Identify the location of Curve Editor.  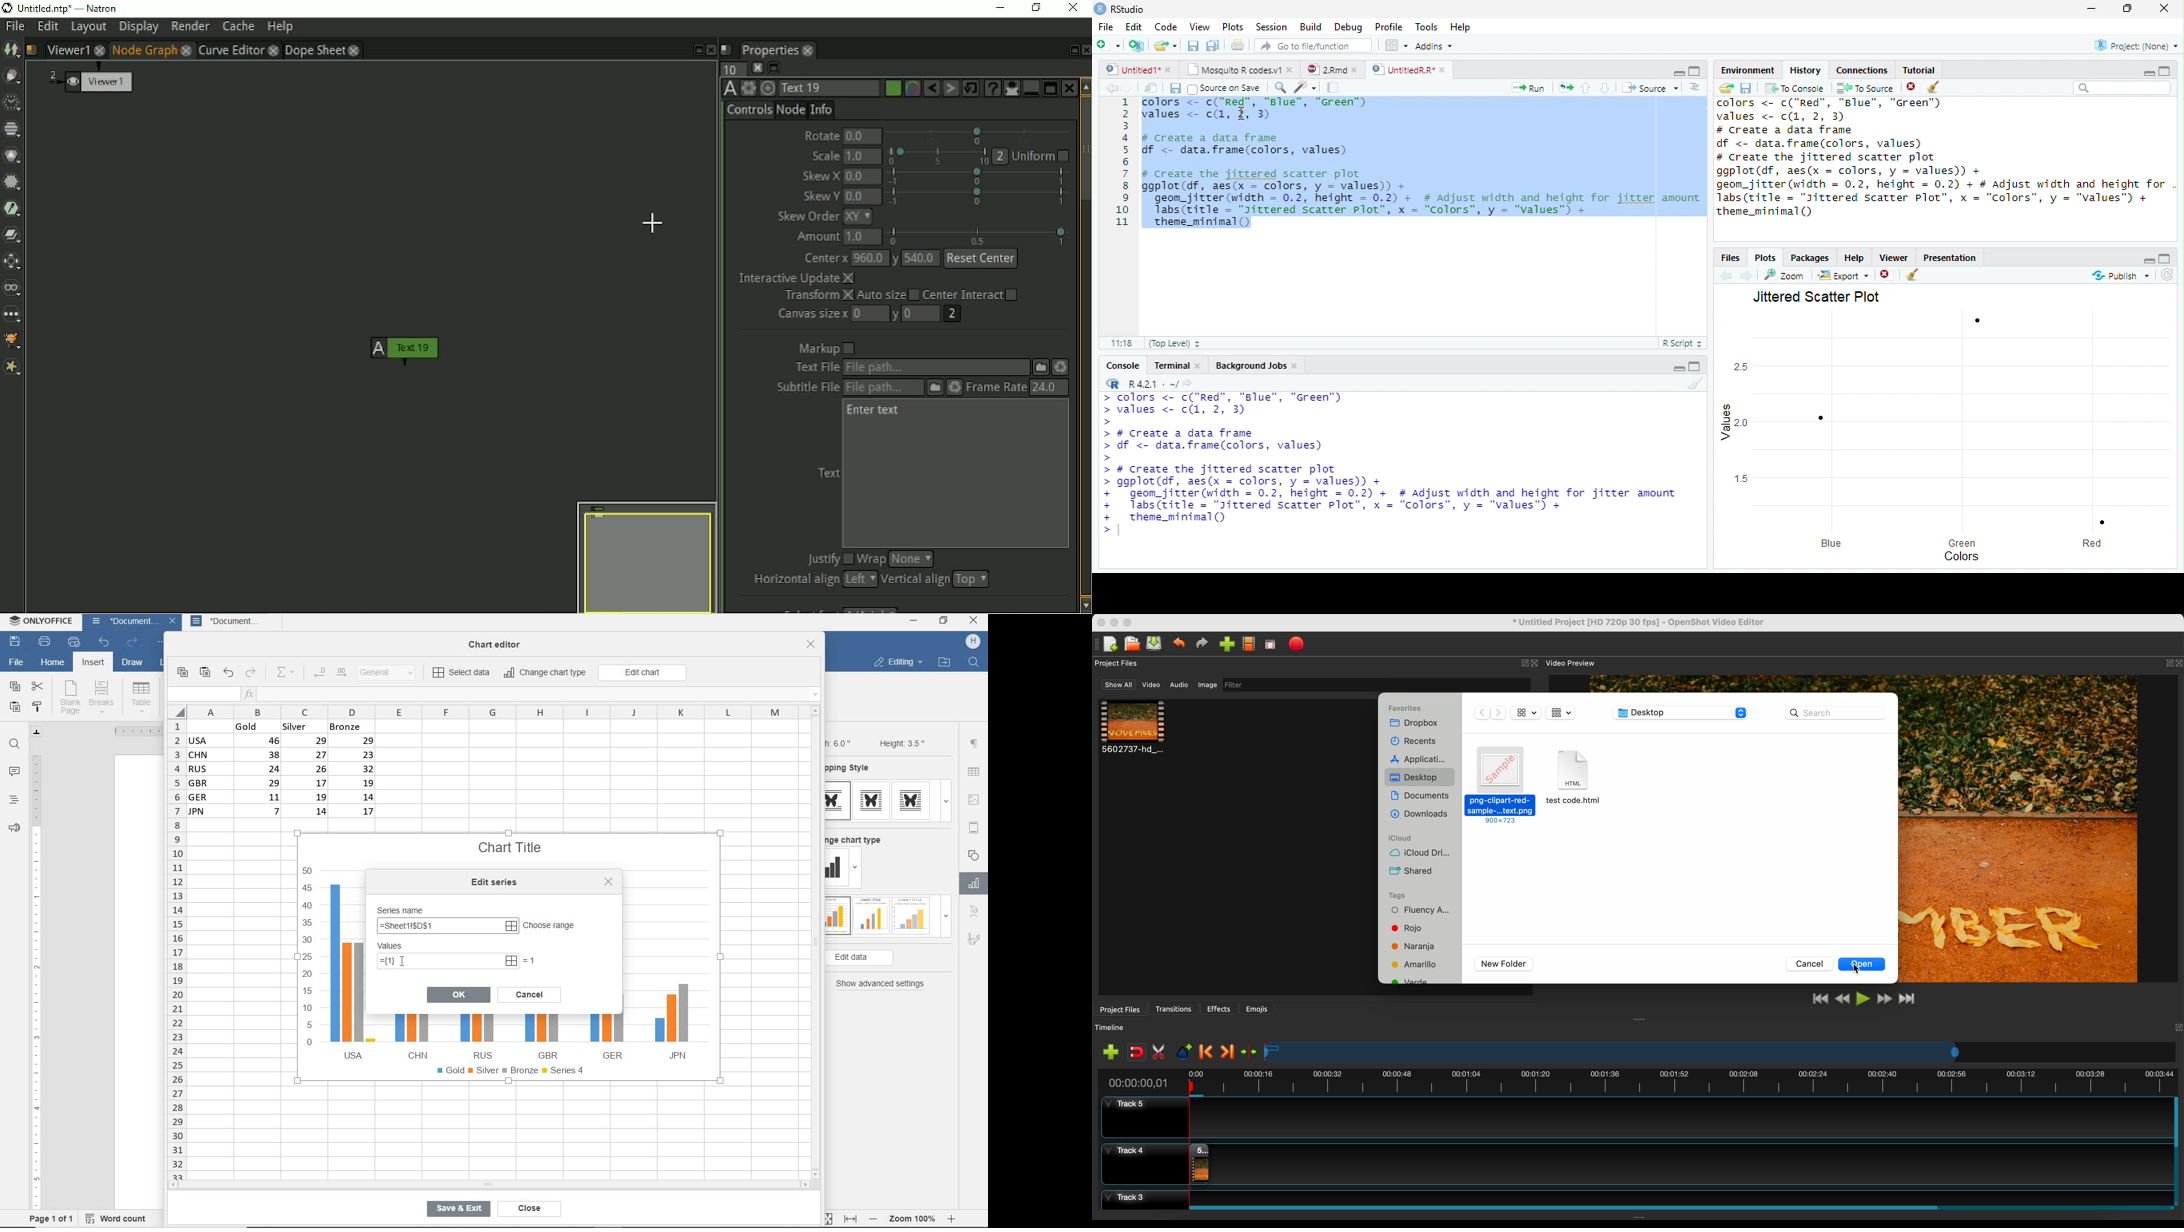
(231, 50).